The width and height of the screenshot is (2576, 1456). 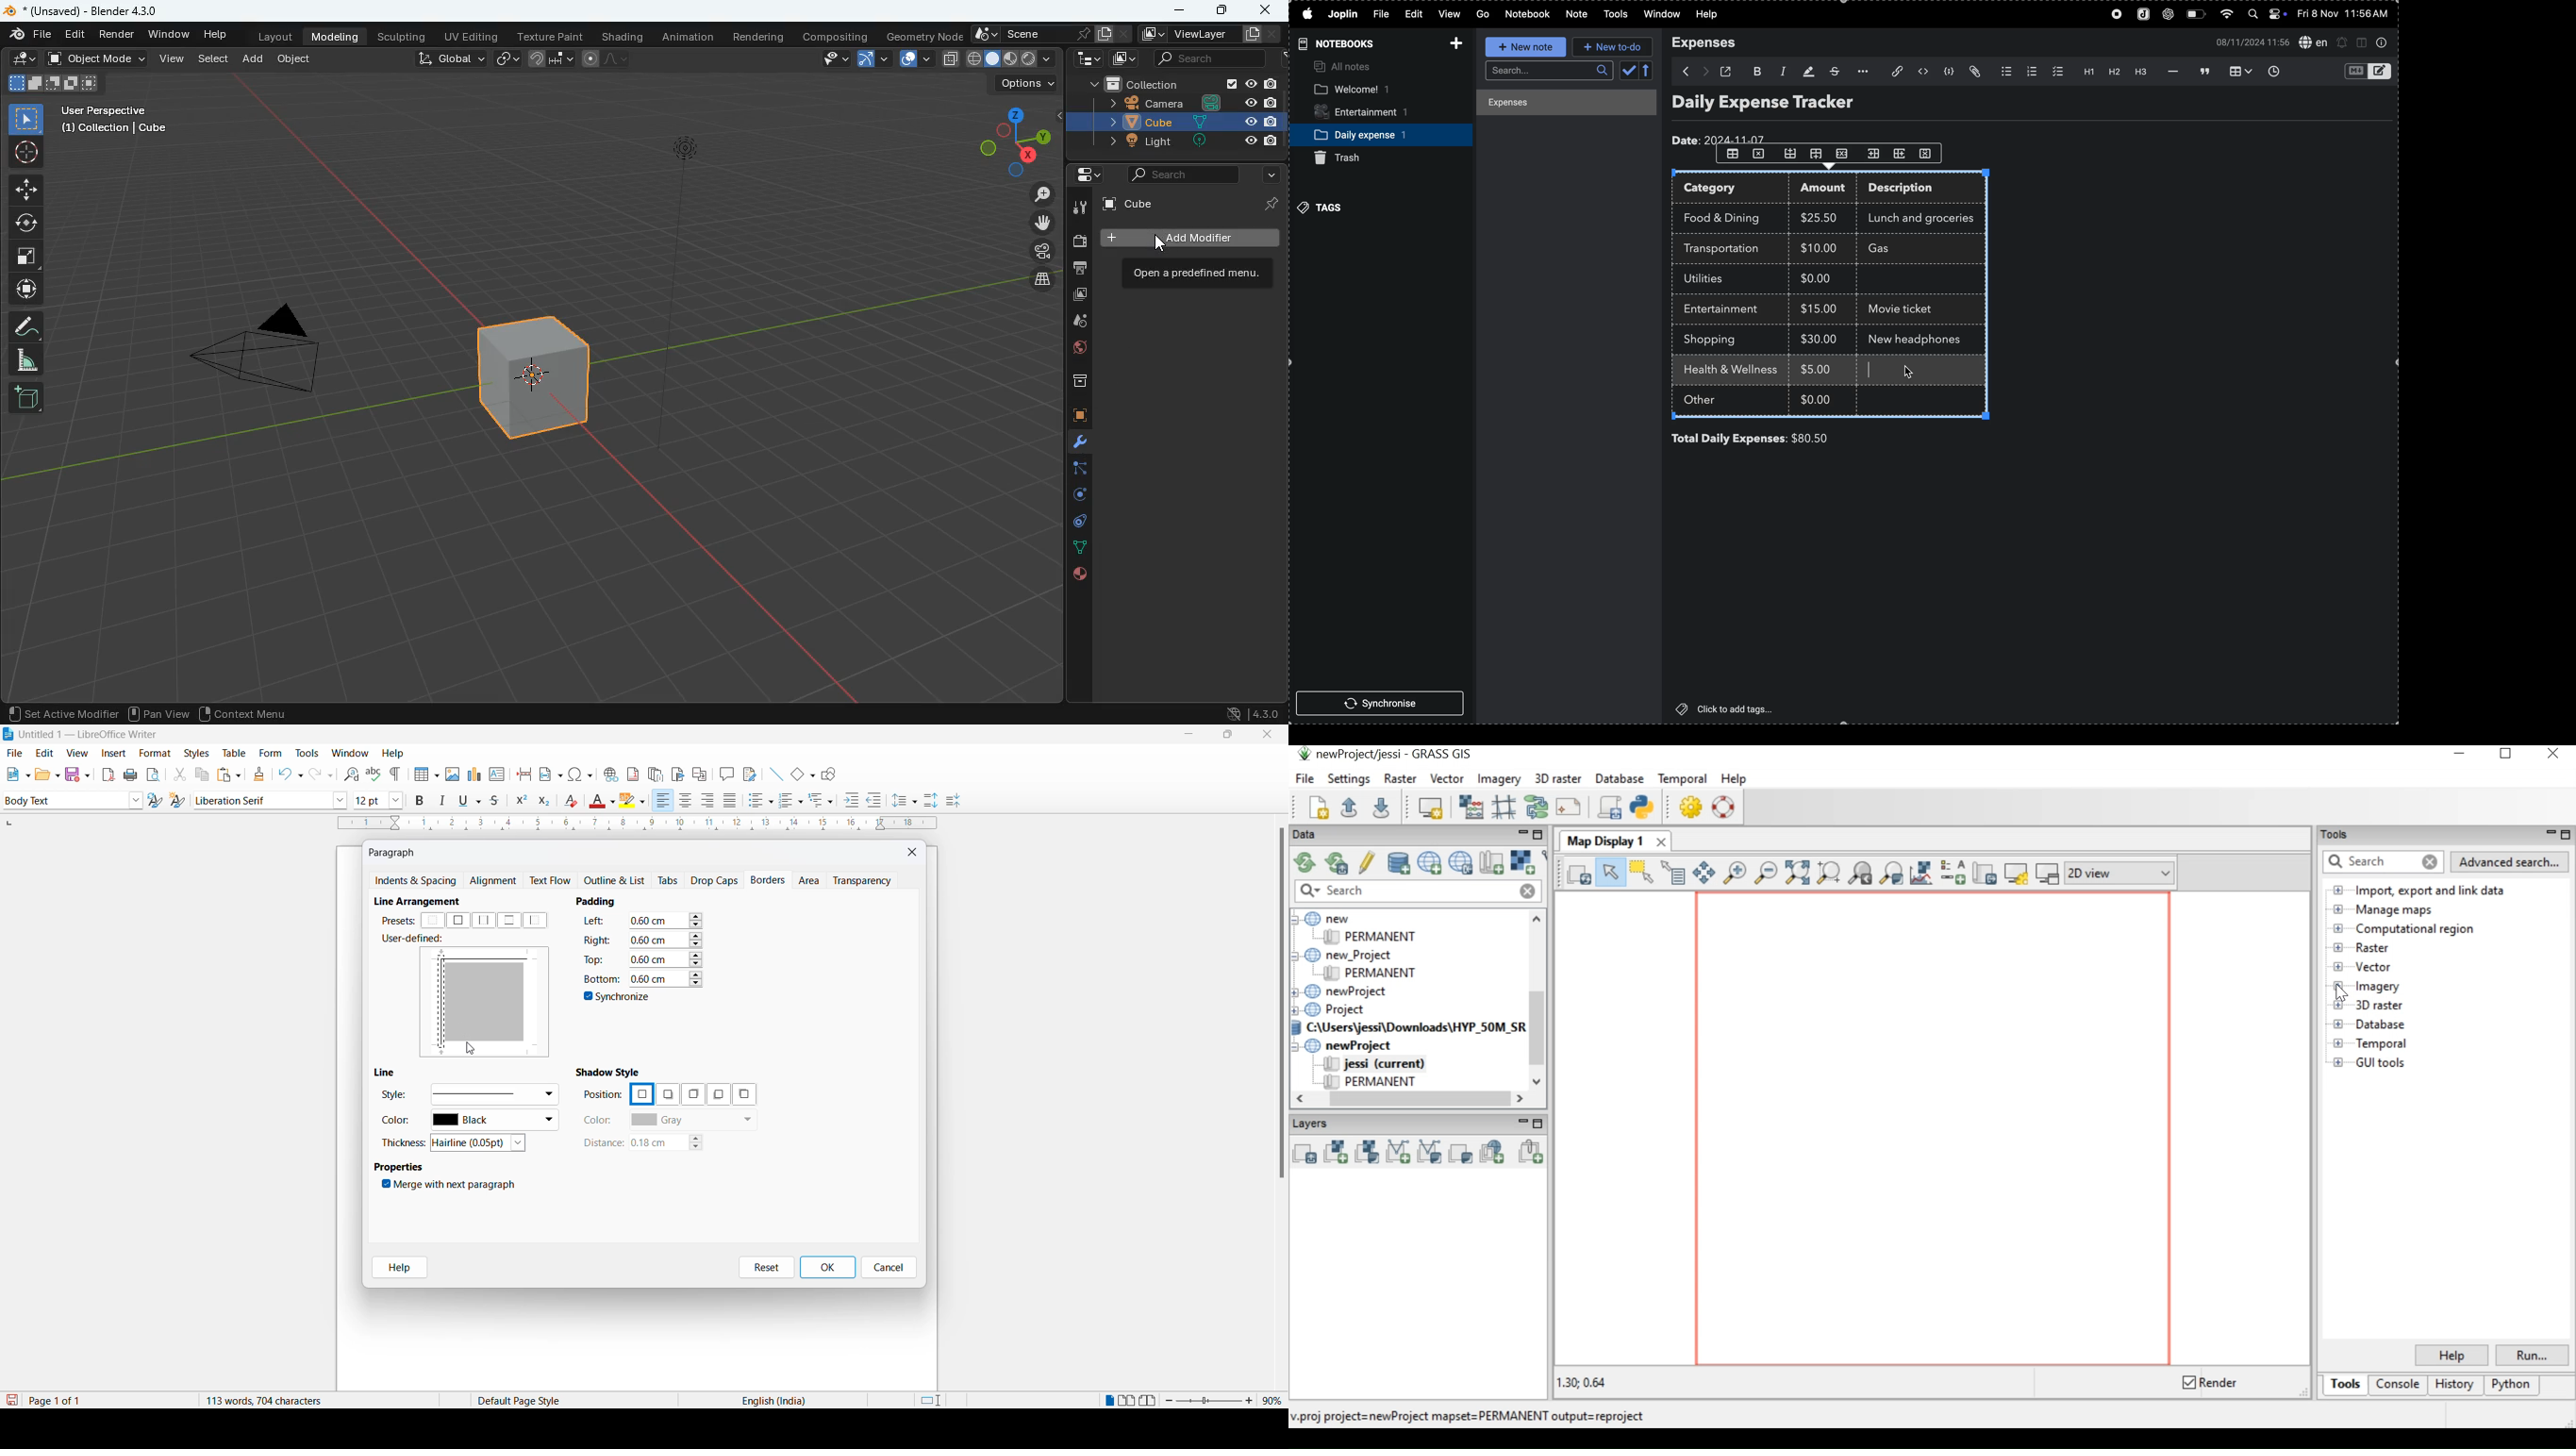 What do you see at coordinates (1039, 194) in the screenshot?
I see `zoom` at bounding box center [1039, 194].